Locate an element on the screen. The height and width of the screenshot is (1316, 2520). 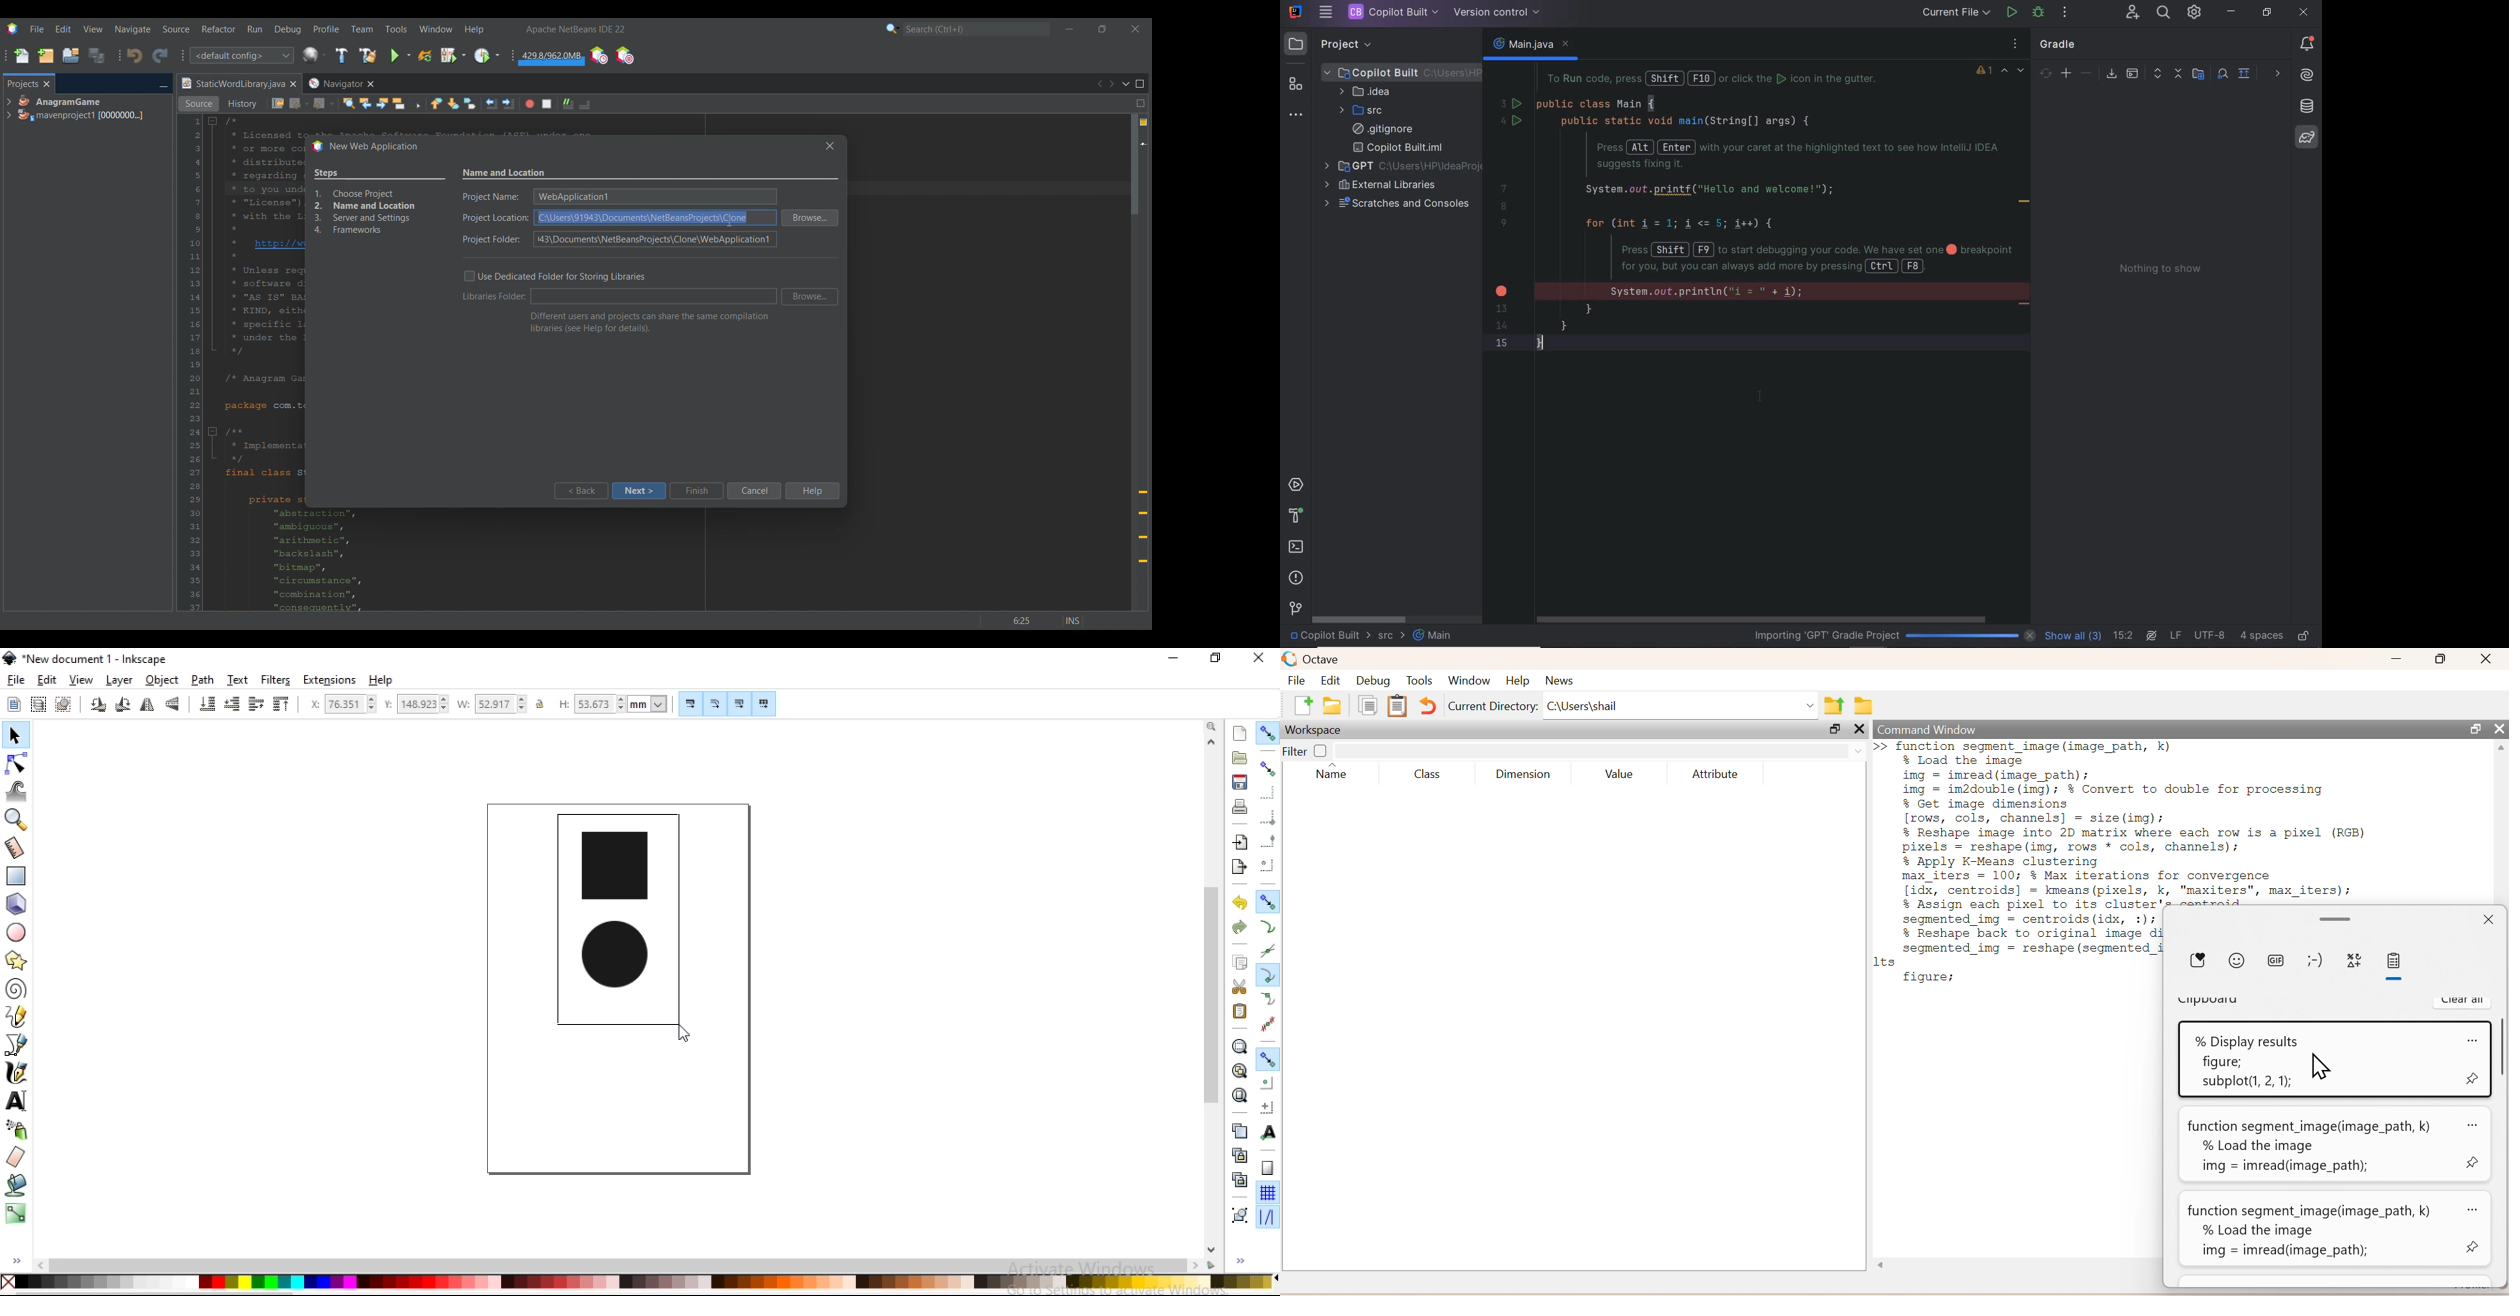
importing 'GPT' Gradle Project is located at coordinates (1893, 634).